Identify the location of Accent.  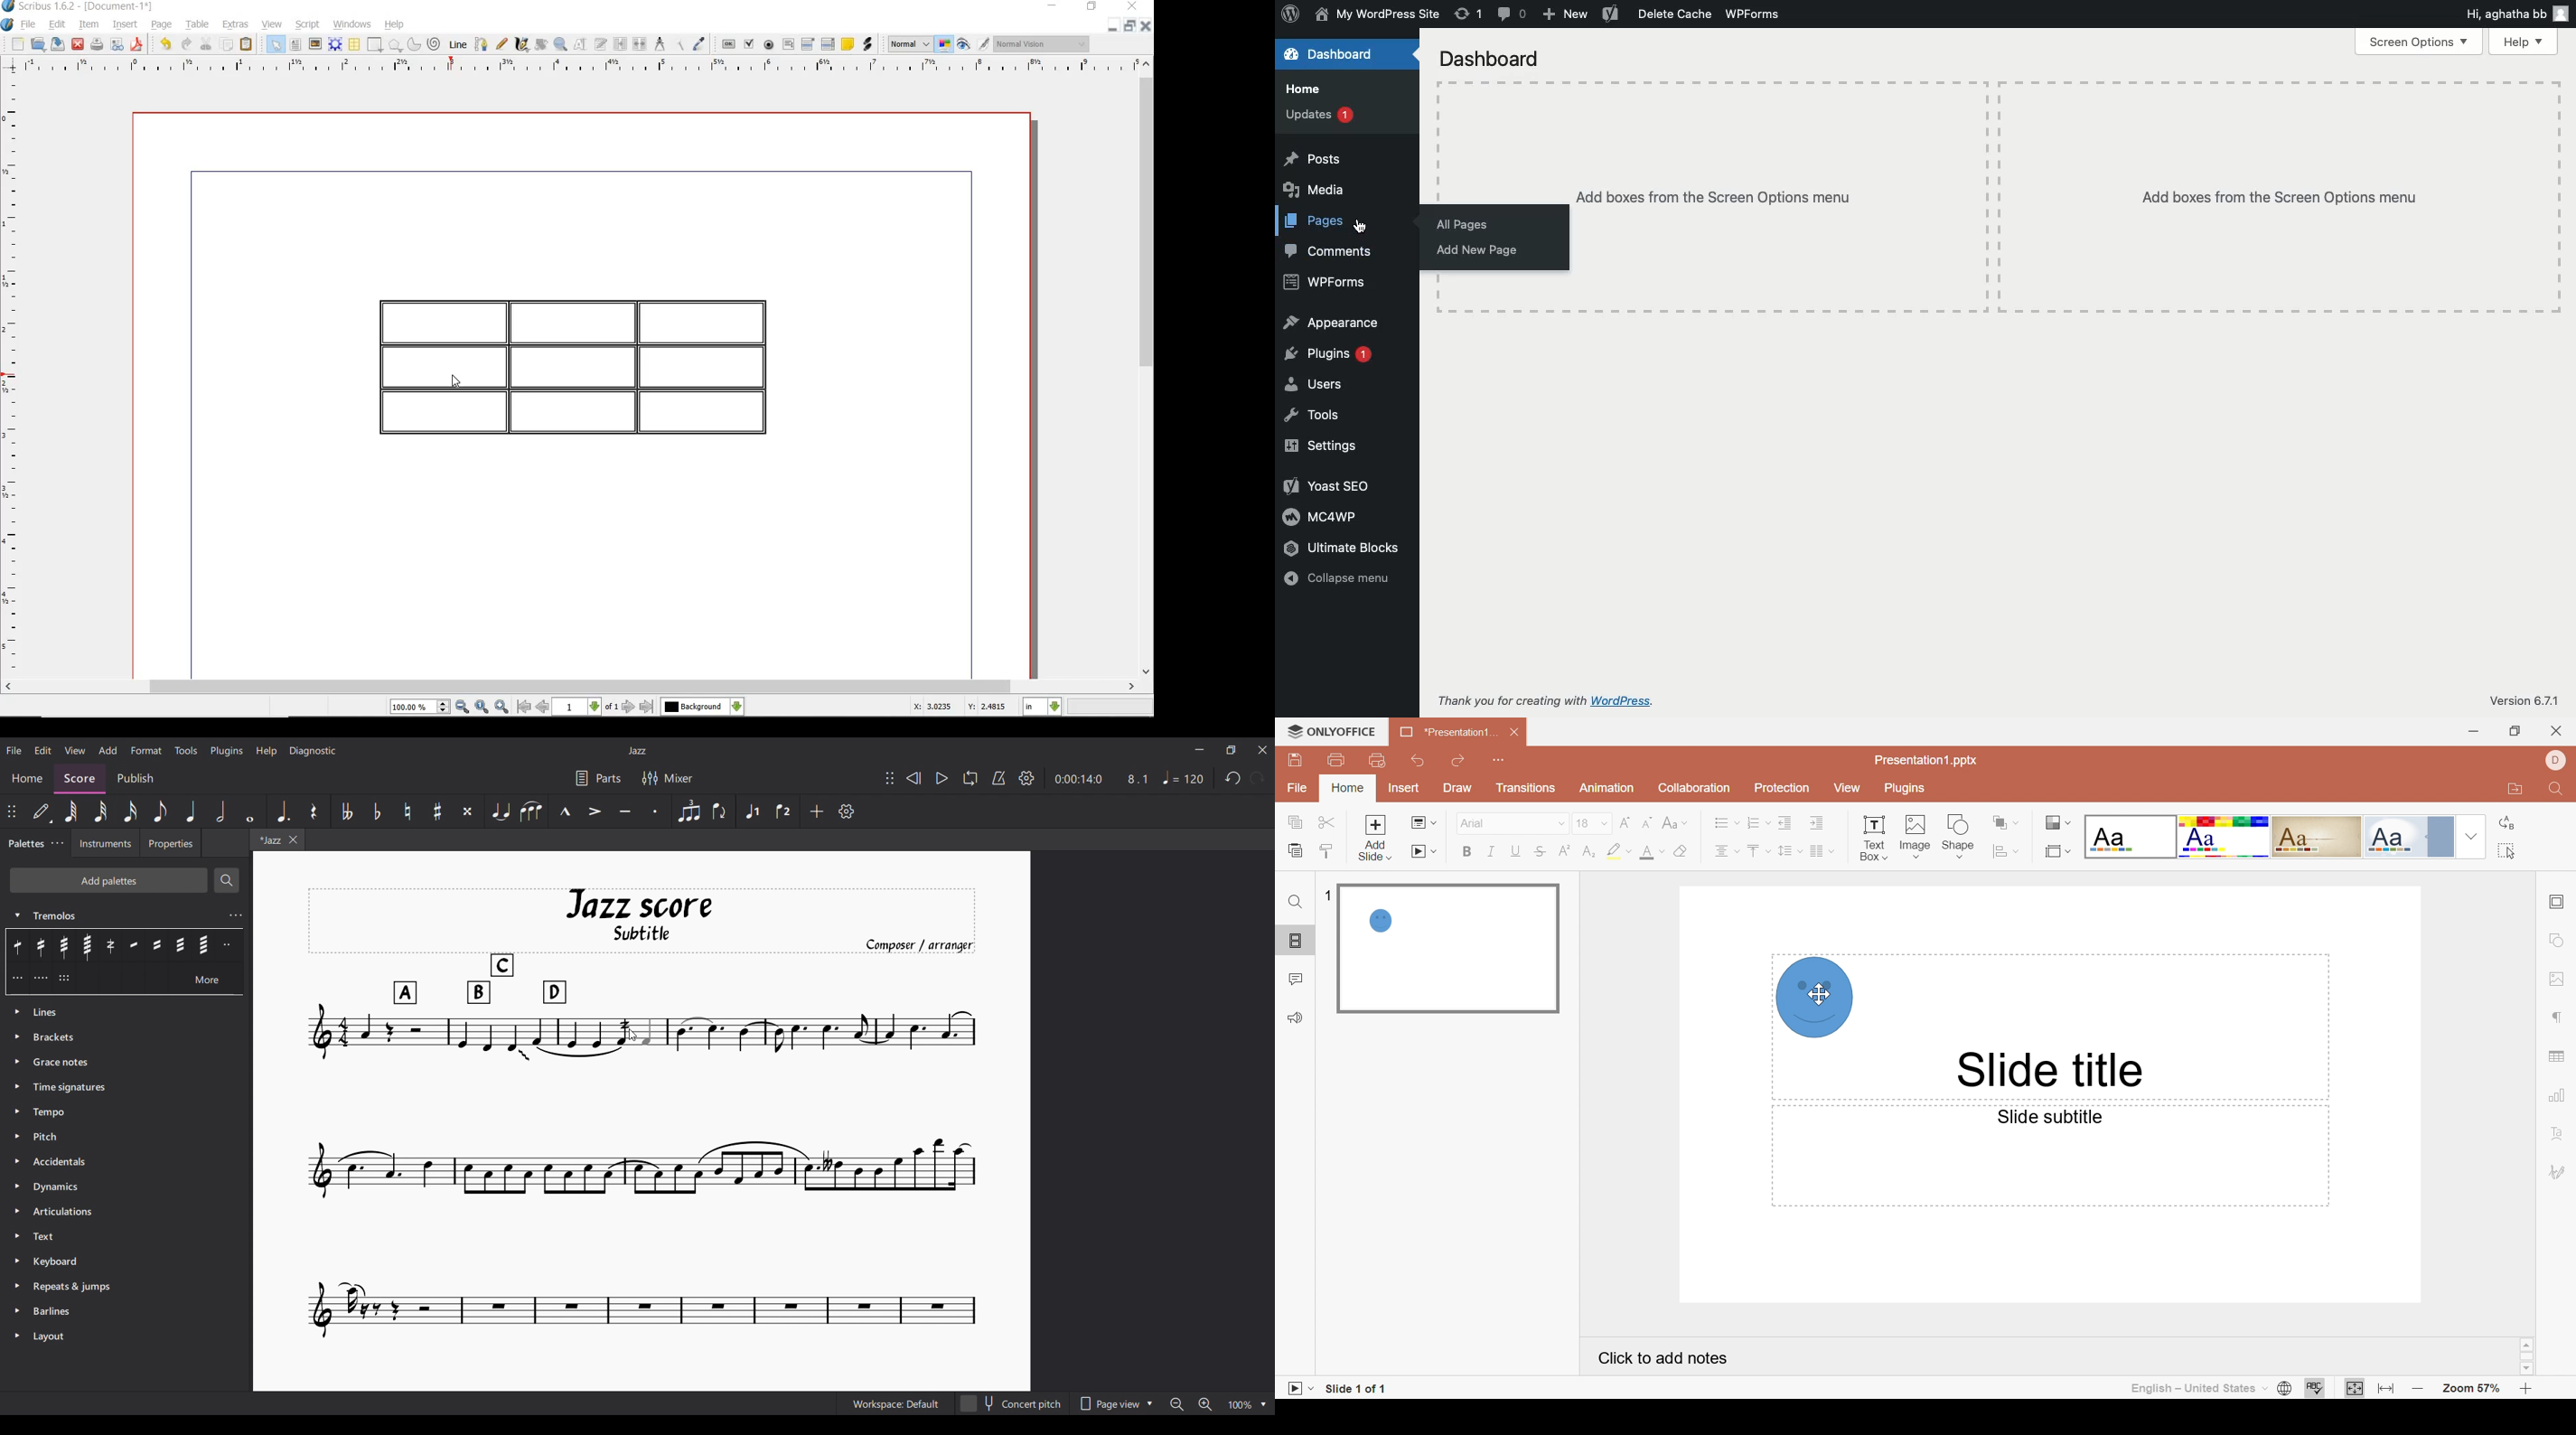
(595, 811).